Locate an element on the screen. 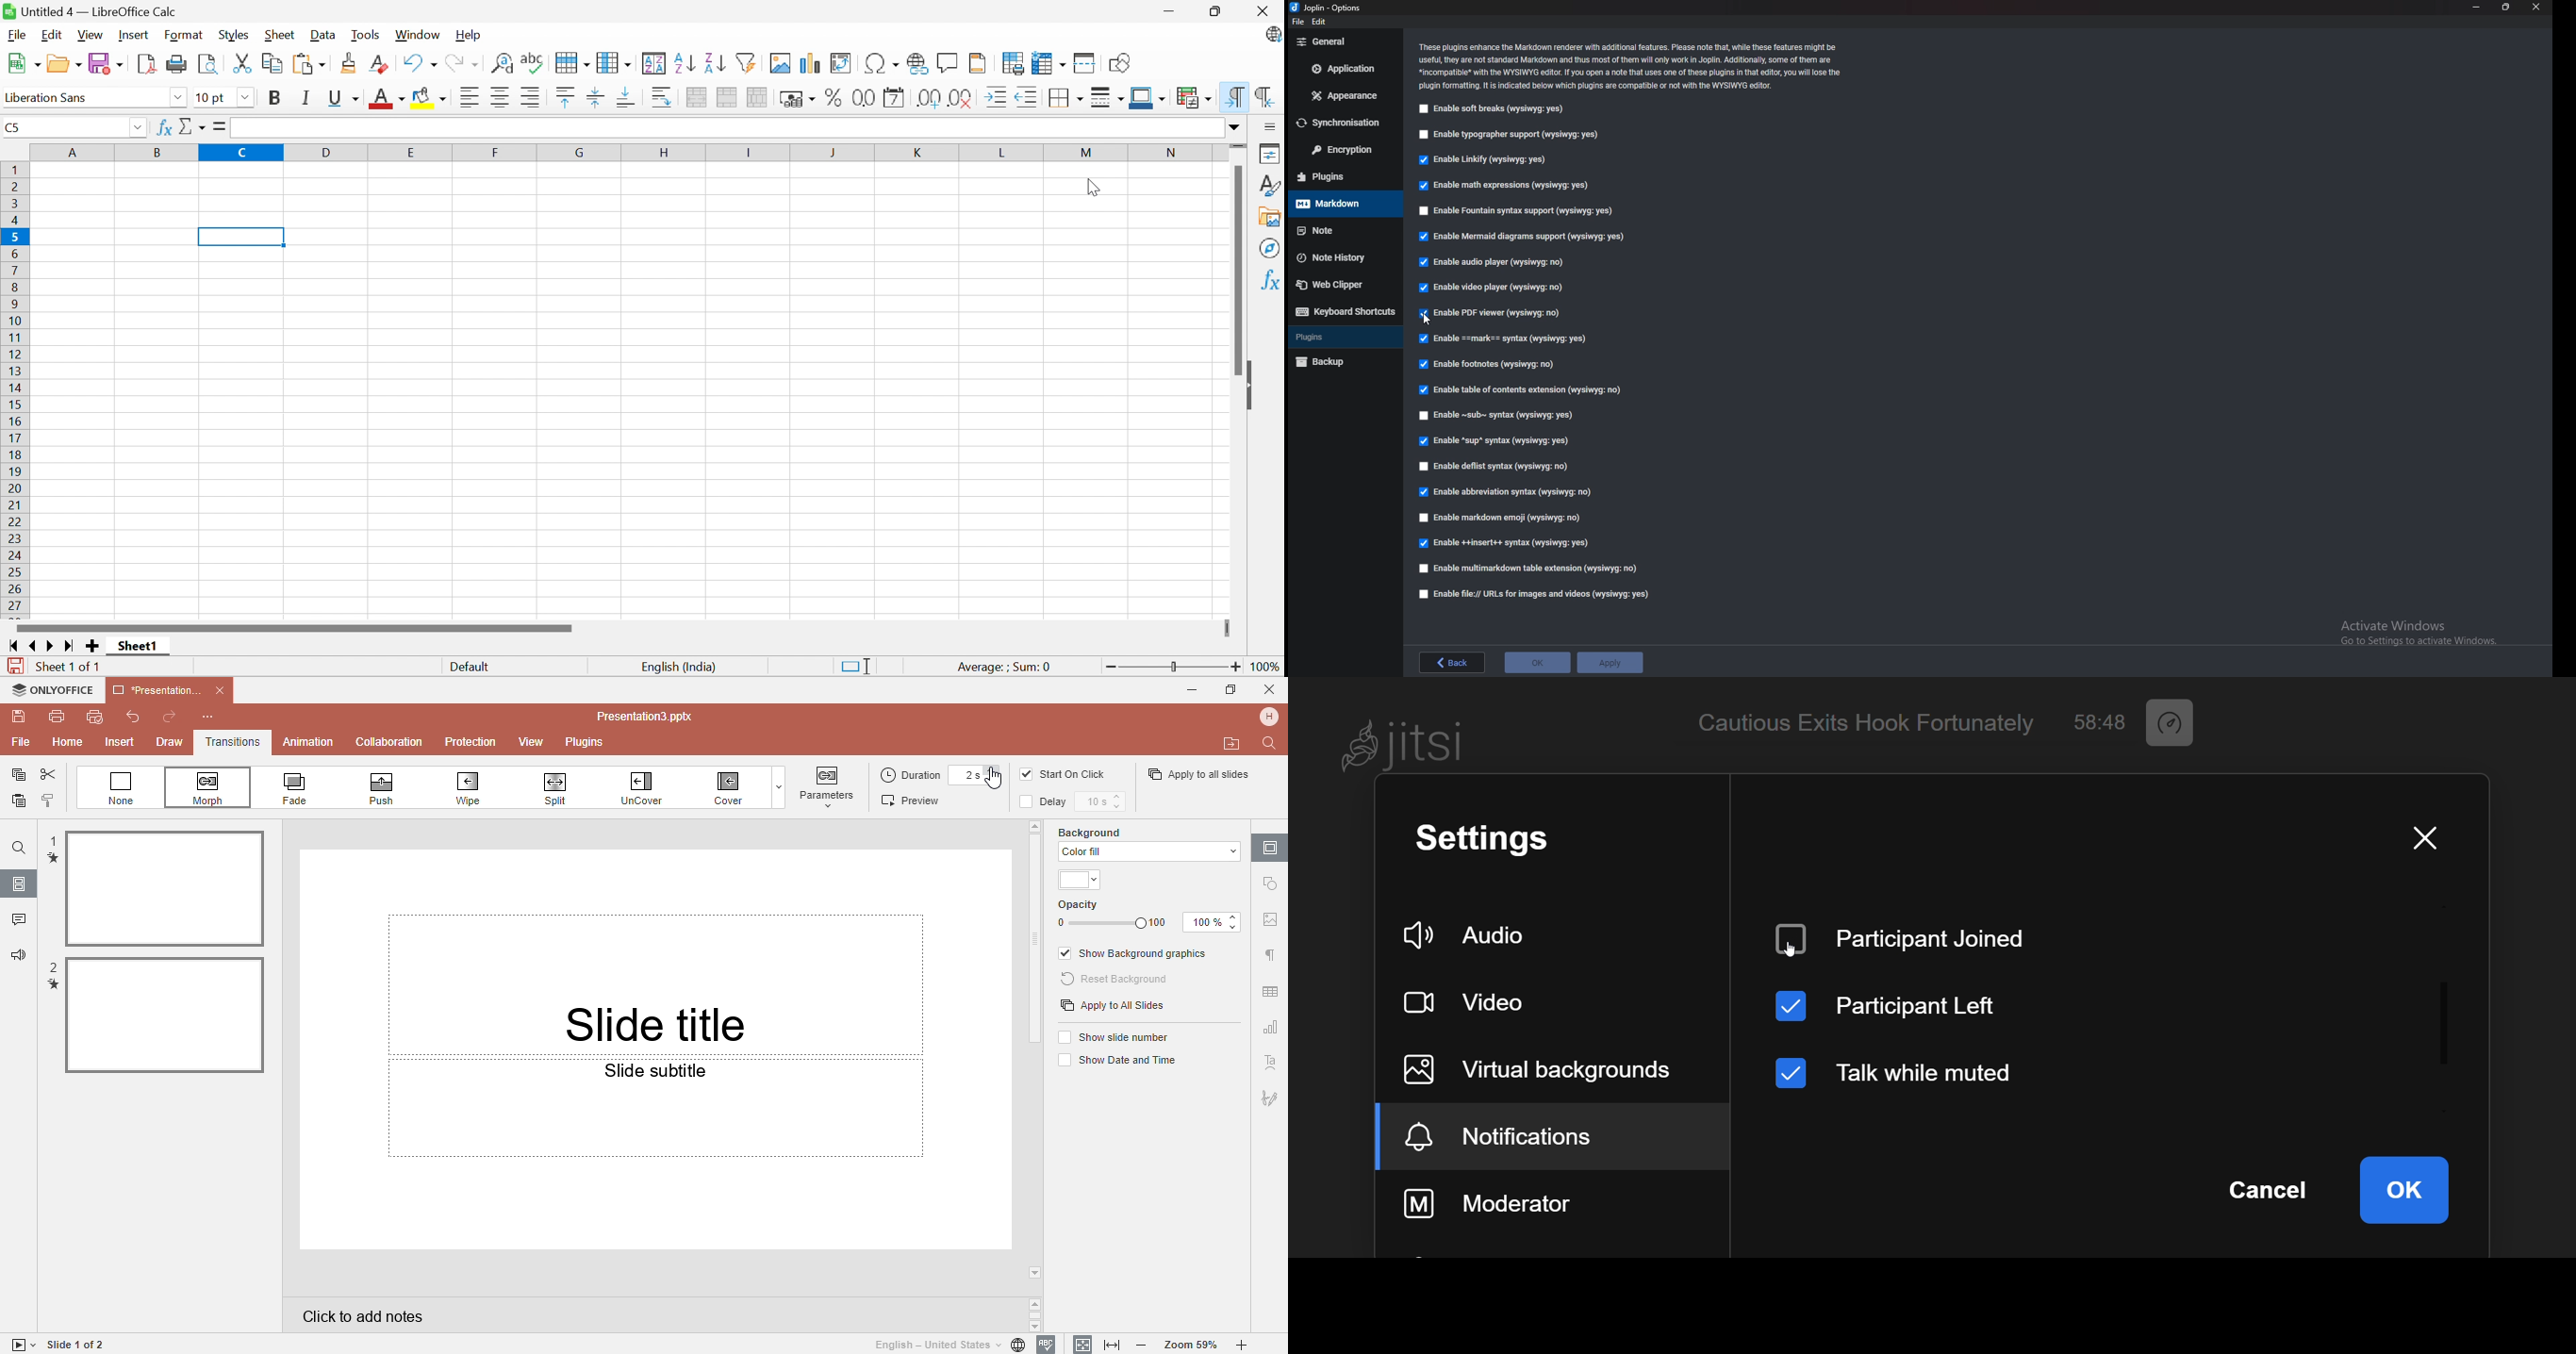 This screenshot has width=2576, height=1372. Align bottom is located at coordinates (629, 97).